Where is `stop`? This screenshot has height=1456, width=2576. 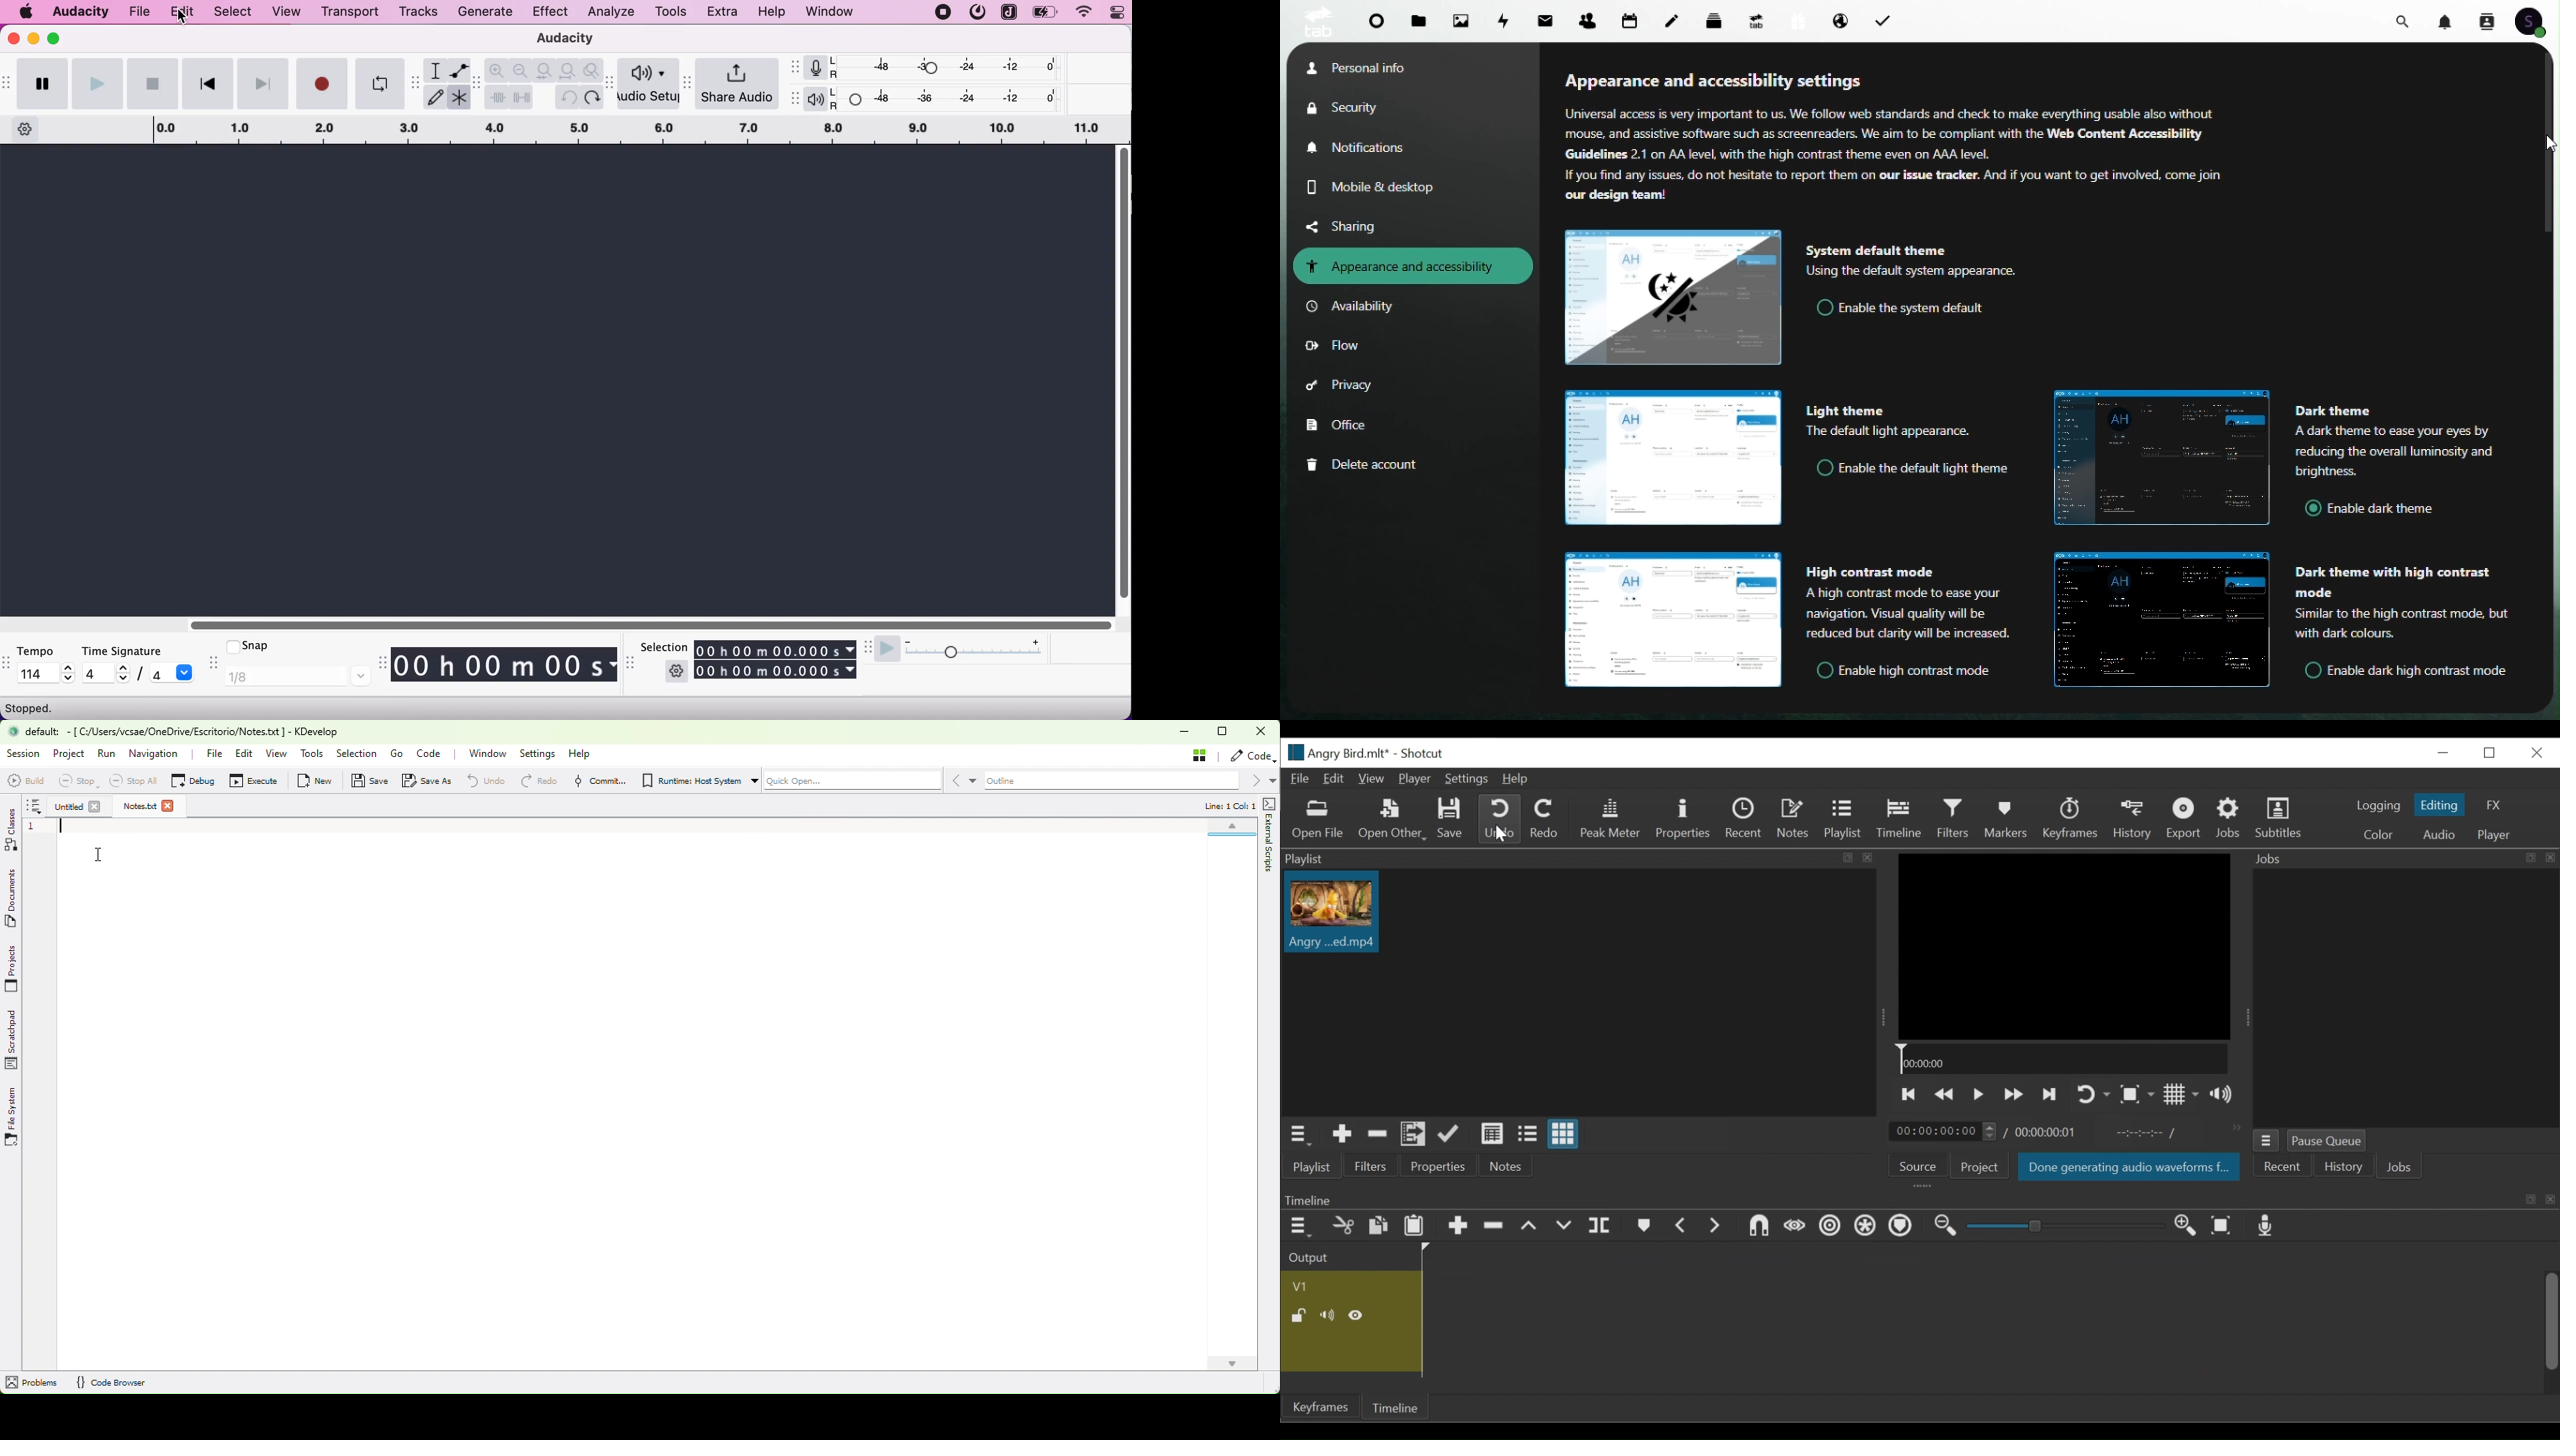 stop is located at coordinates (152, 83).